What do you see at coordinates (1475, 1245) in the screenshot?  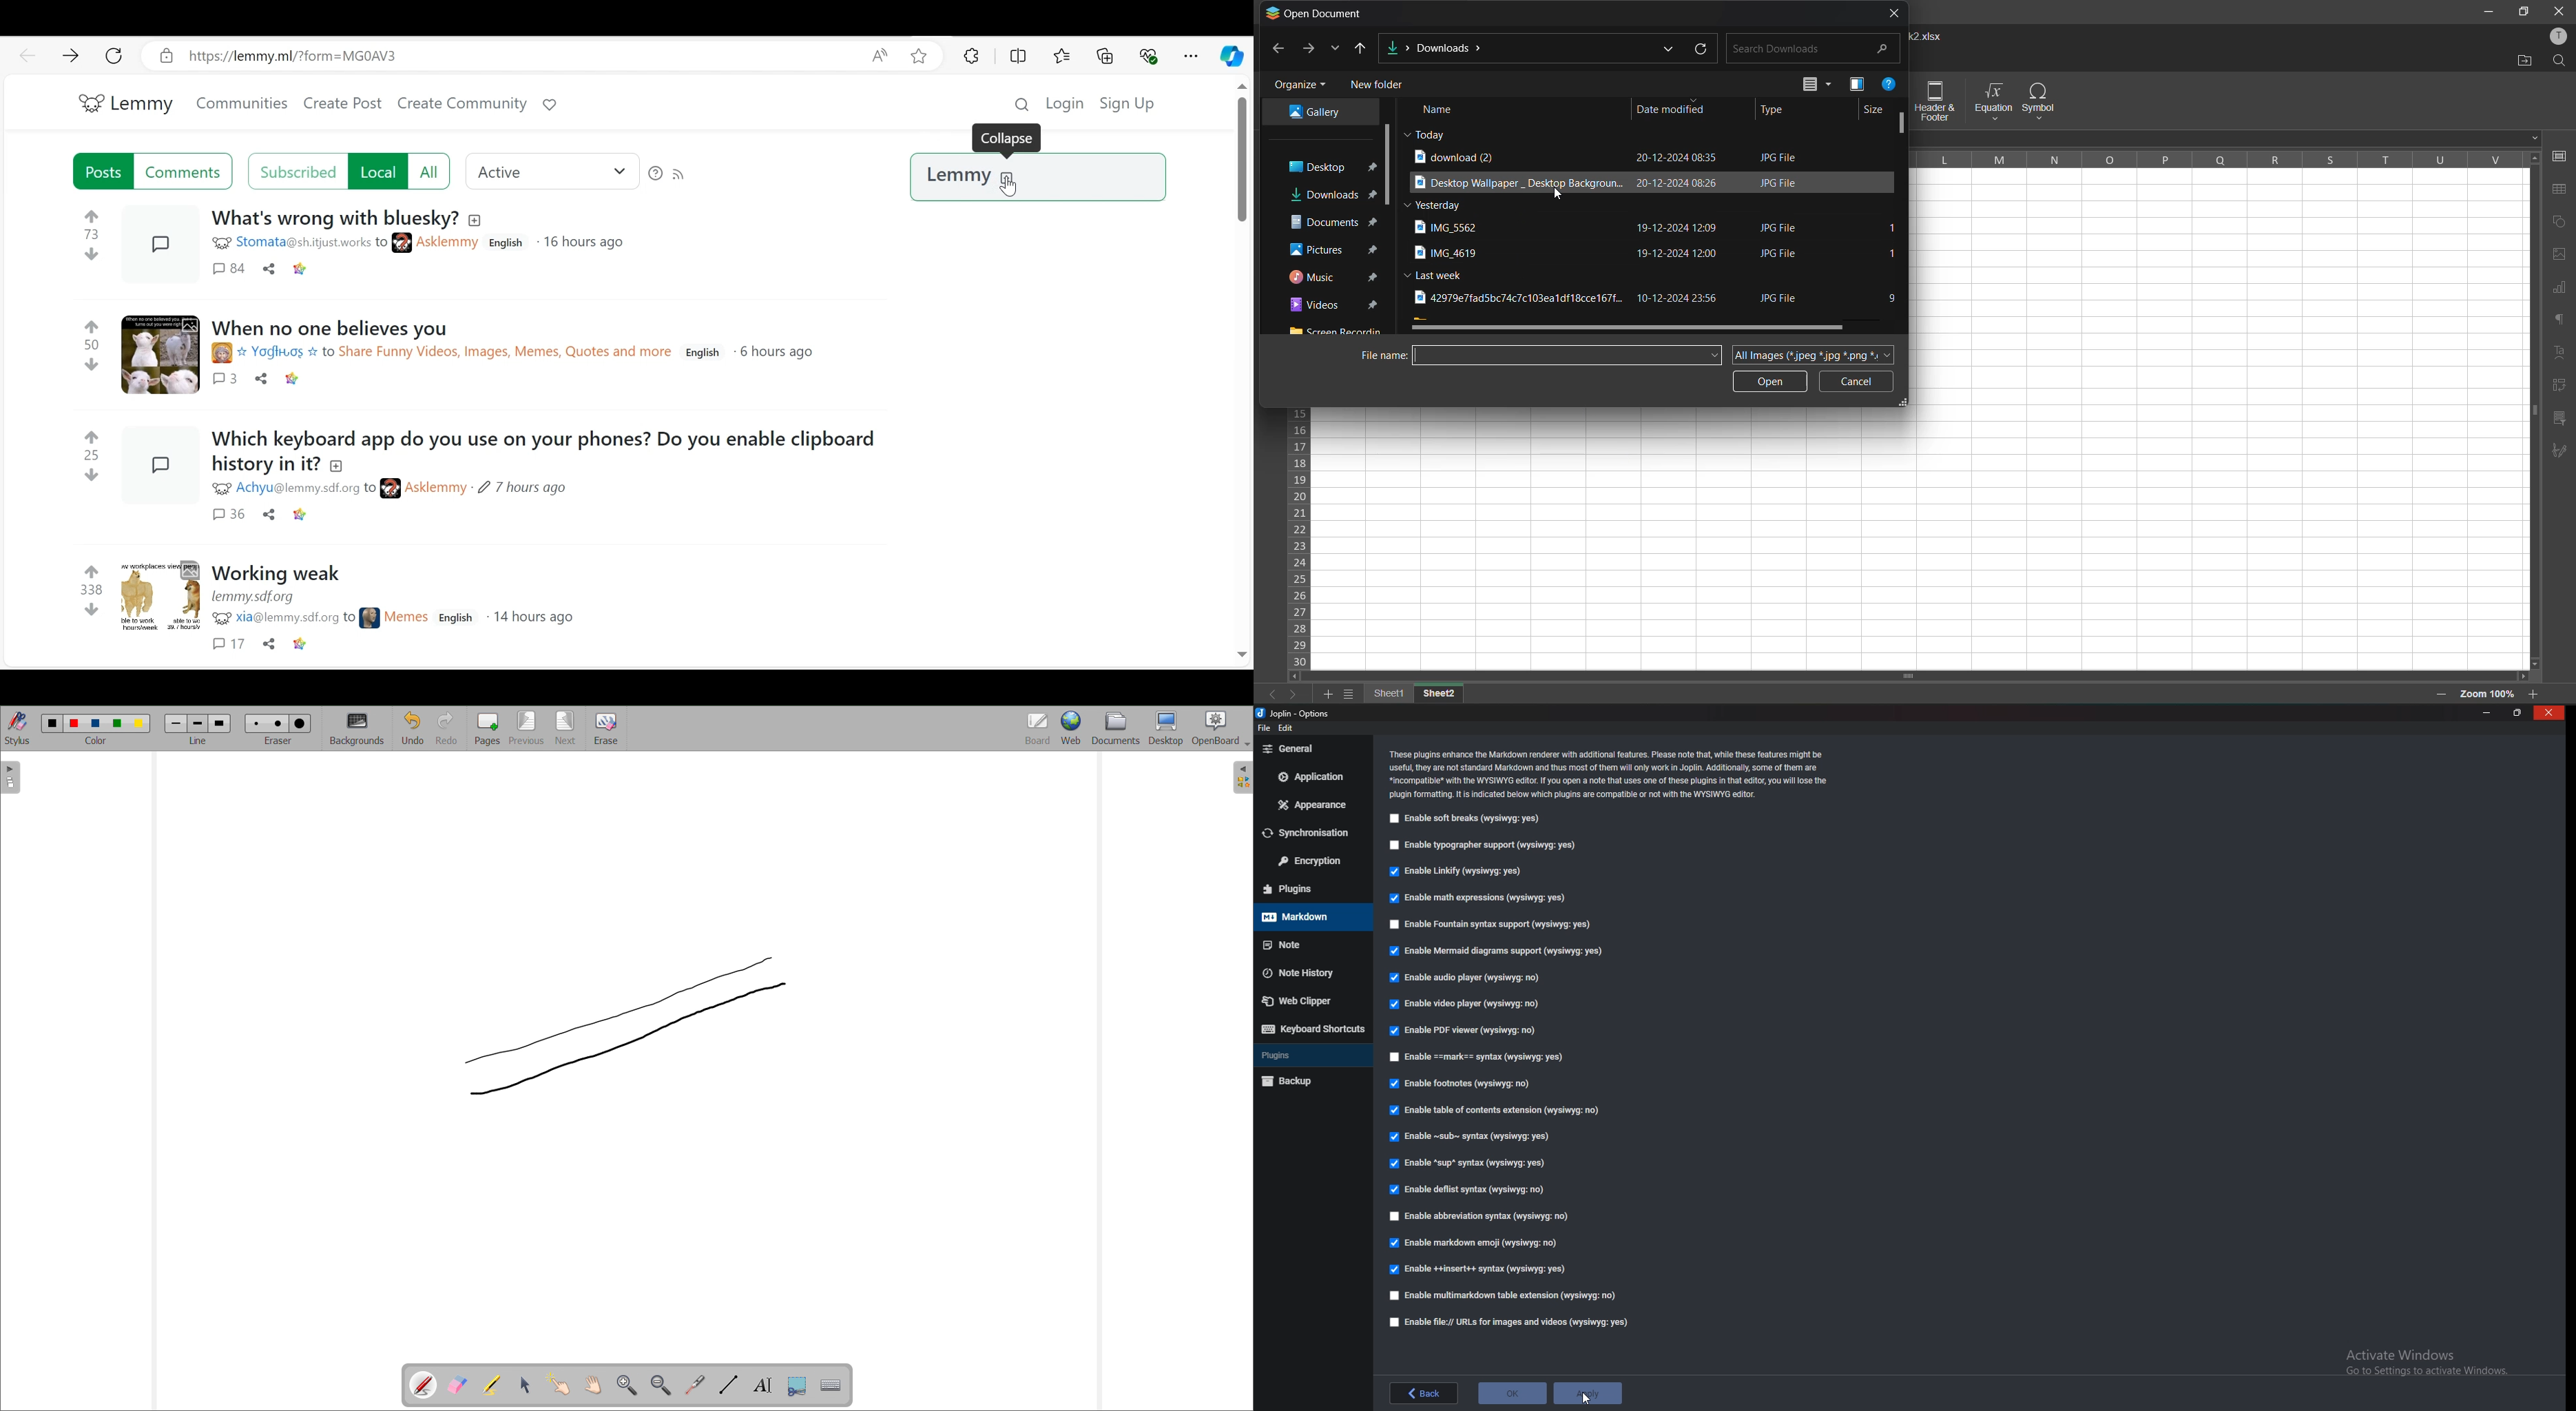 I see `Enable Markdown Emoji` at bounding box center [1475, 1245].